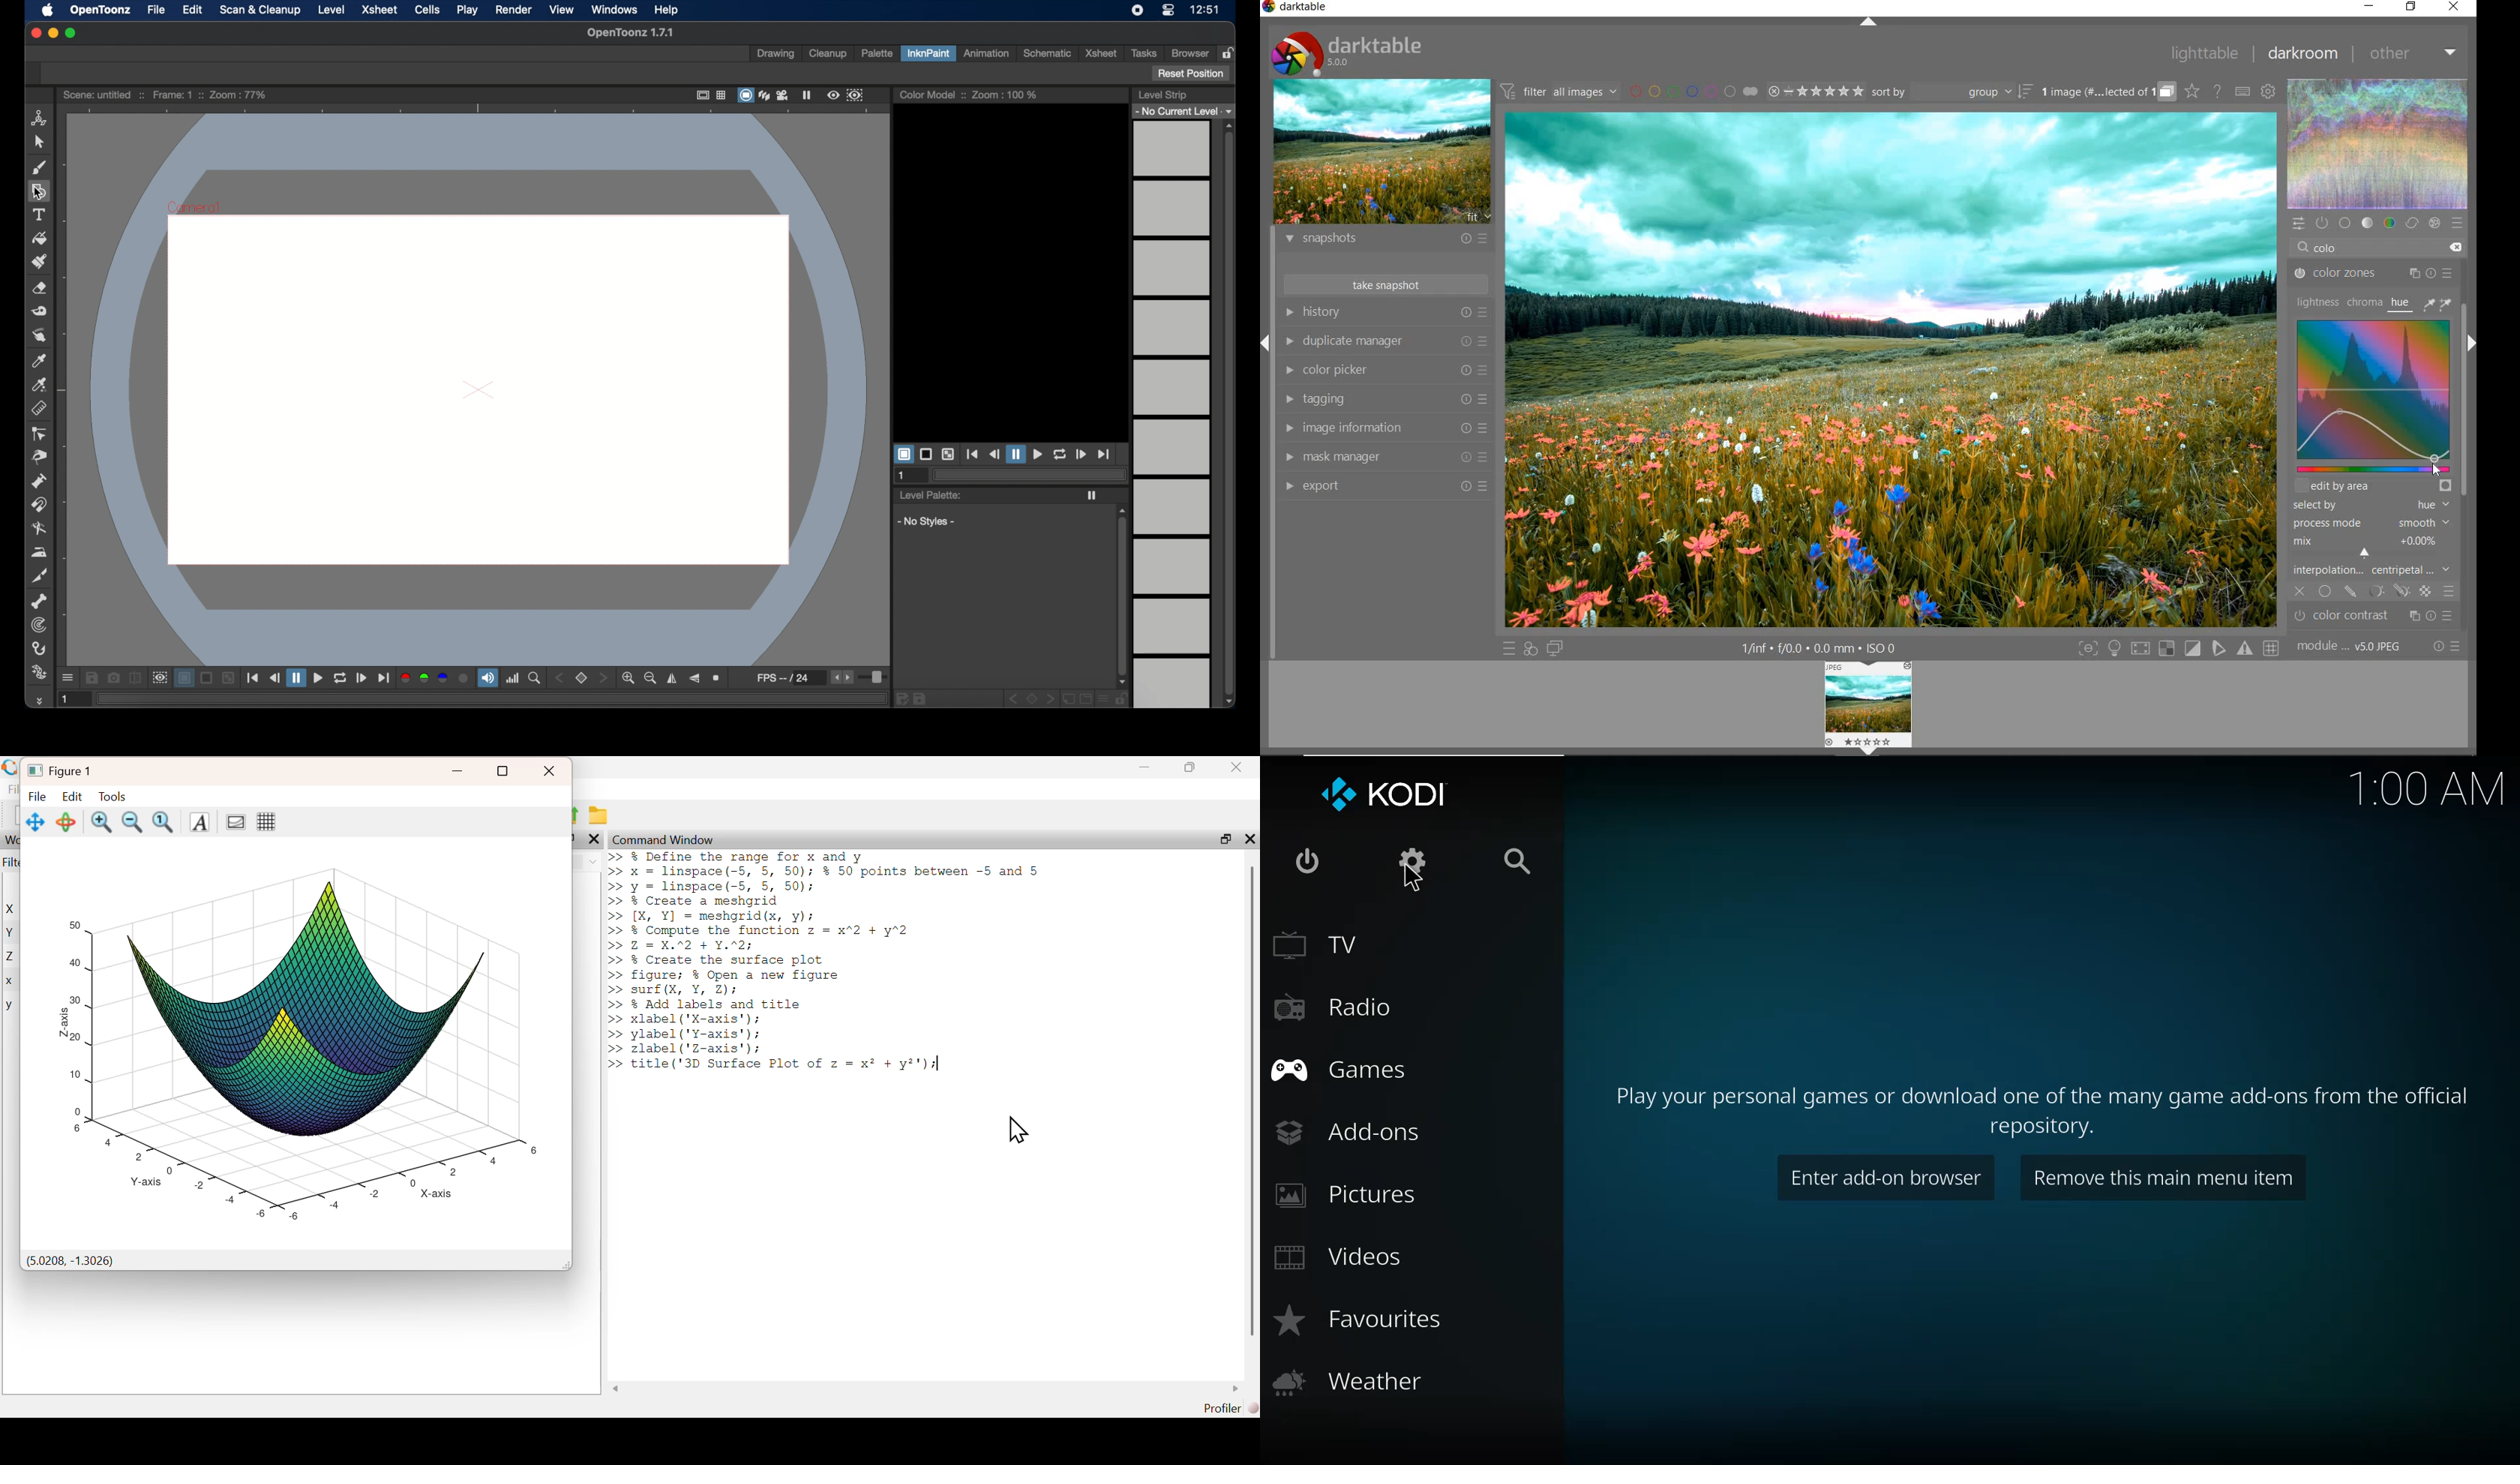 This screenshot has height=1484, width=2520. Describe the element at coordinates (2345, 223) in the screenshot. I see `base` at that location.